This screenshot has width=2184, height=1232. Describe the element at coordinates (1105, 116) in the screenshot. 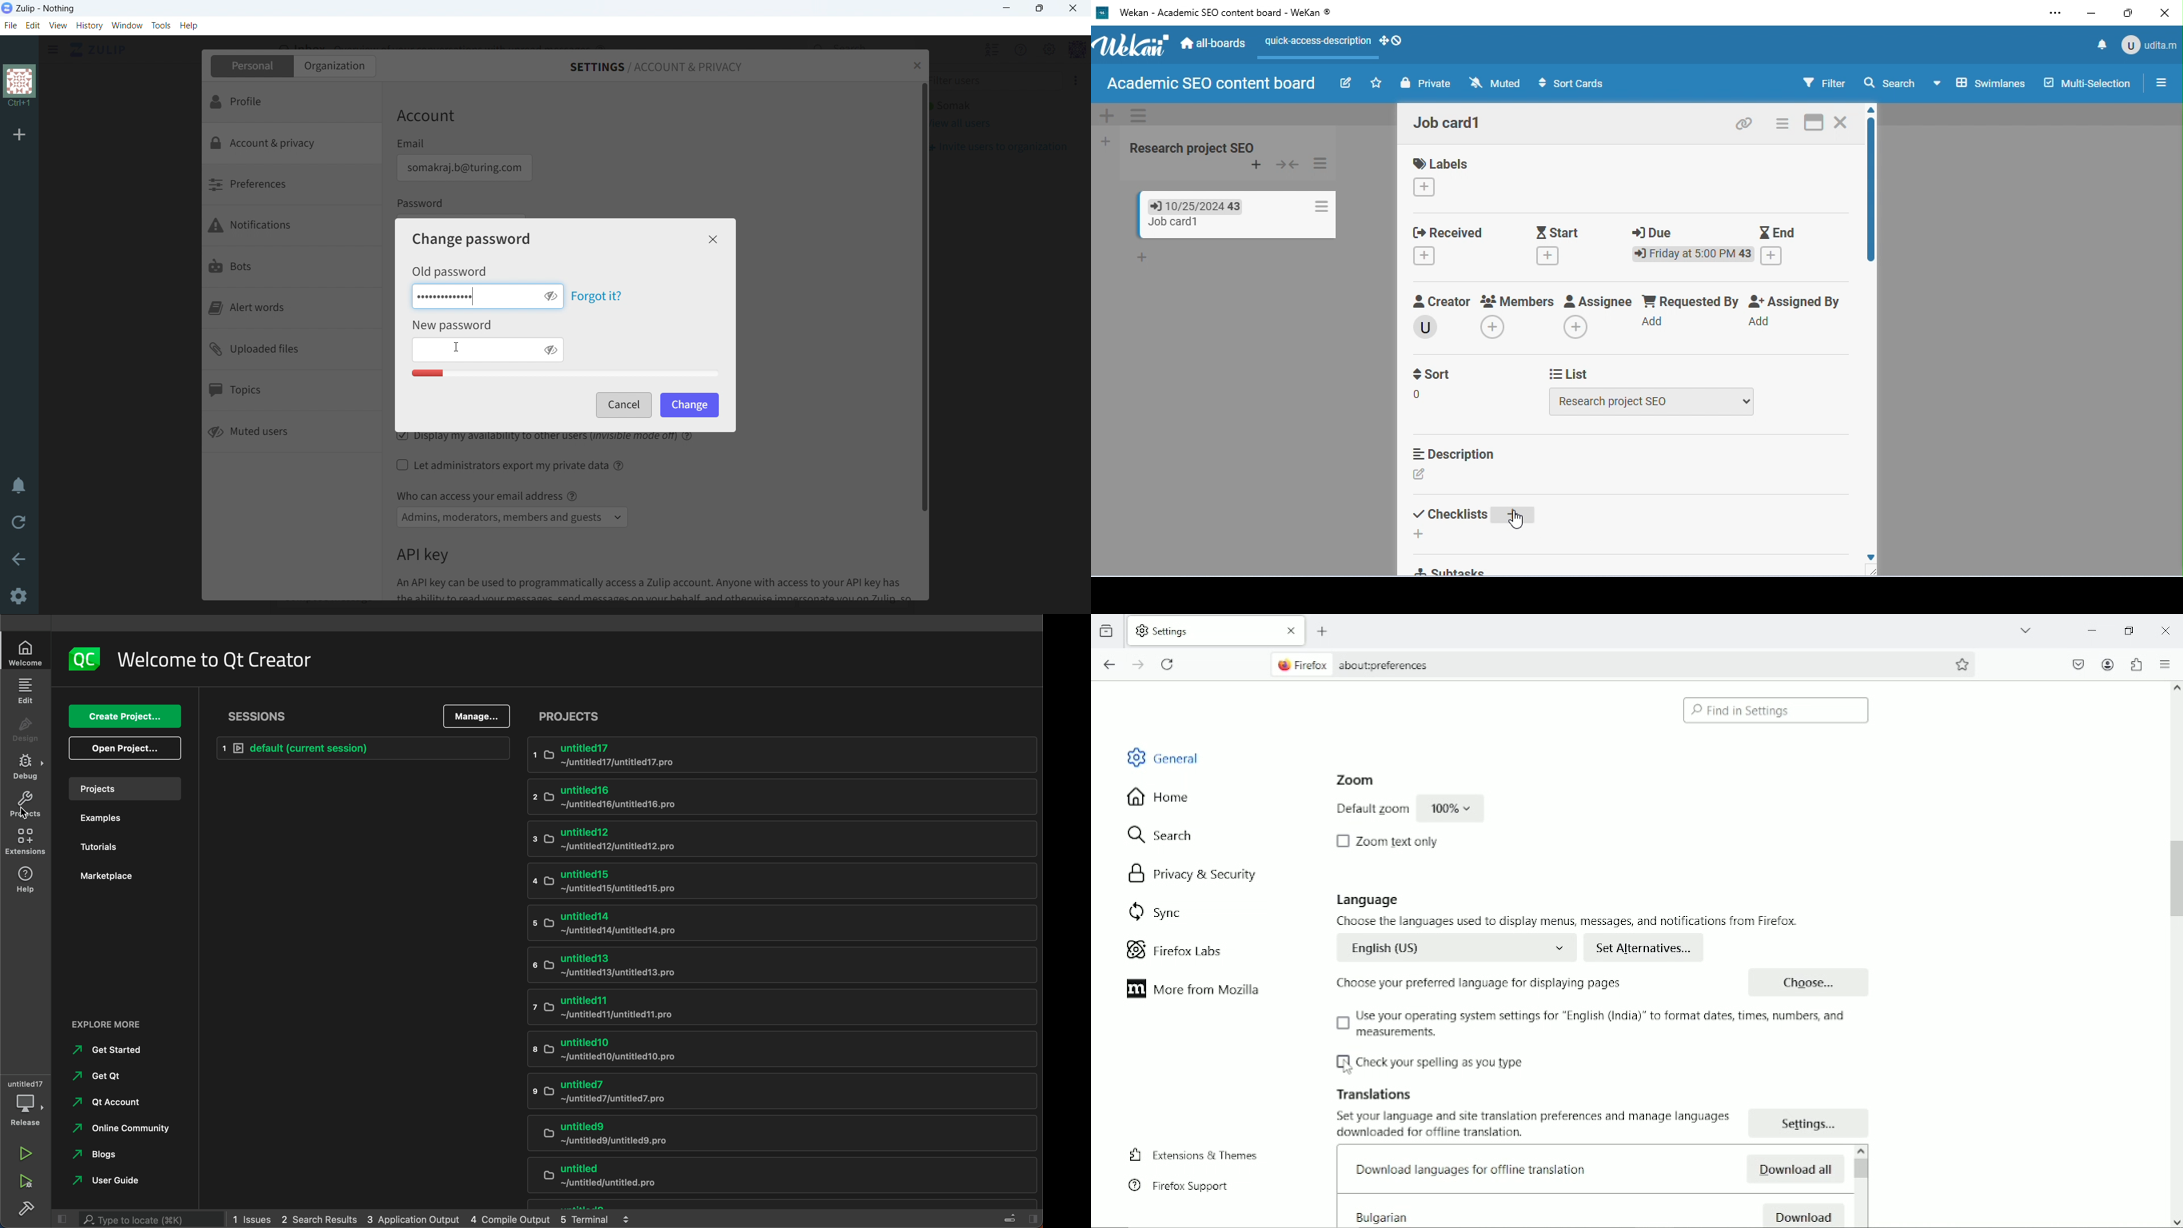

I see `add swimlane` at that location.